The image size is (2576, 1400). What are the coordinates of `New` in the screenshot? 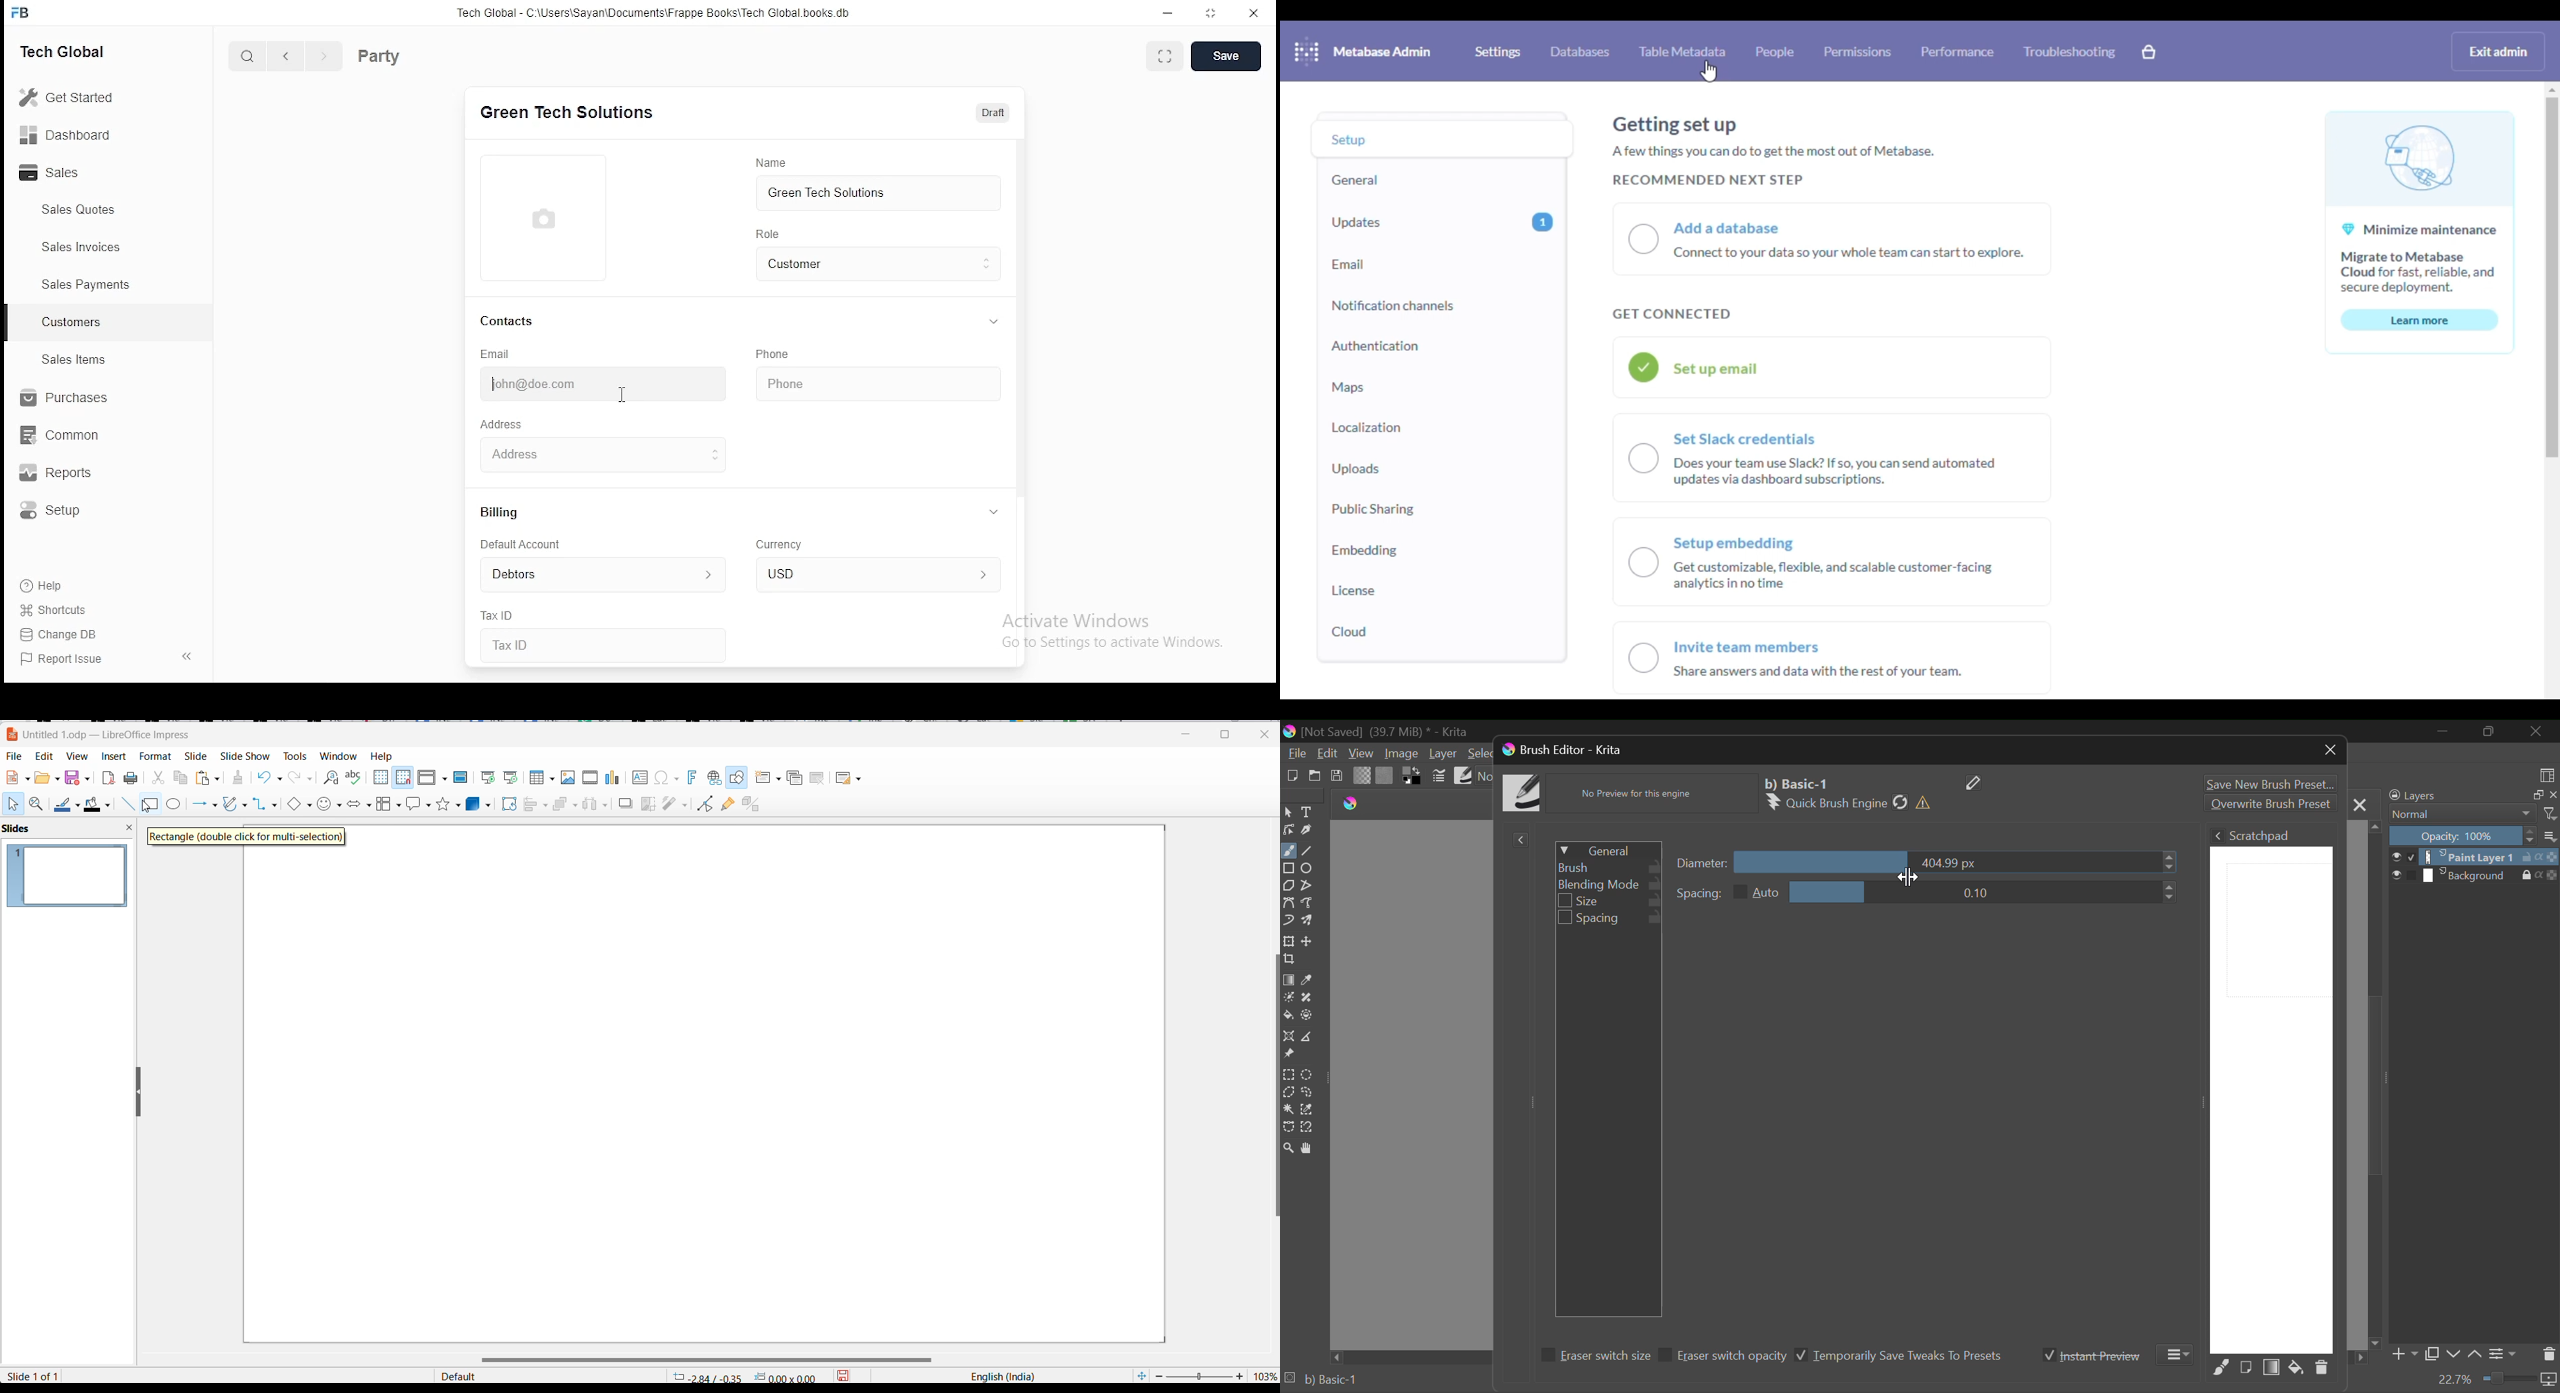 It's located at (1291, 775).